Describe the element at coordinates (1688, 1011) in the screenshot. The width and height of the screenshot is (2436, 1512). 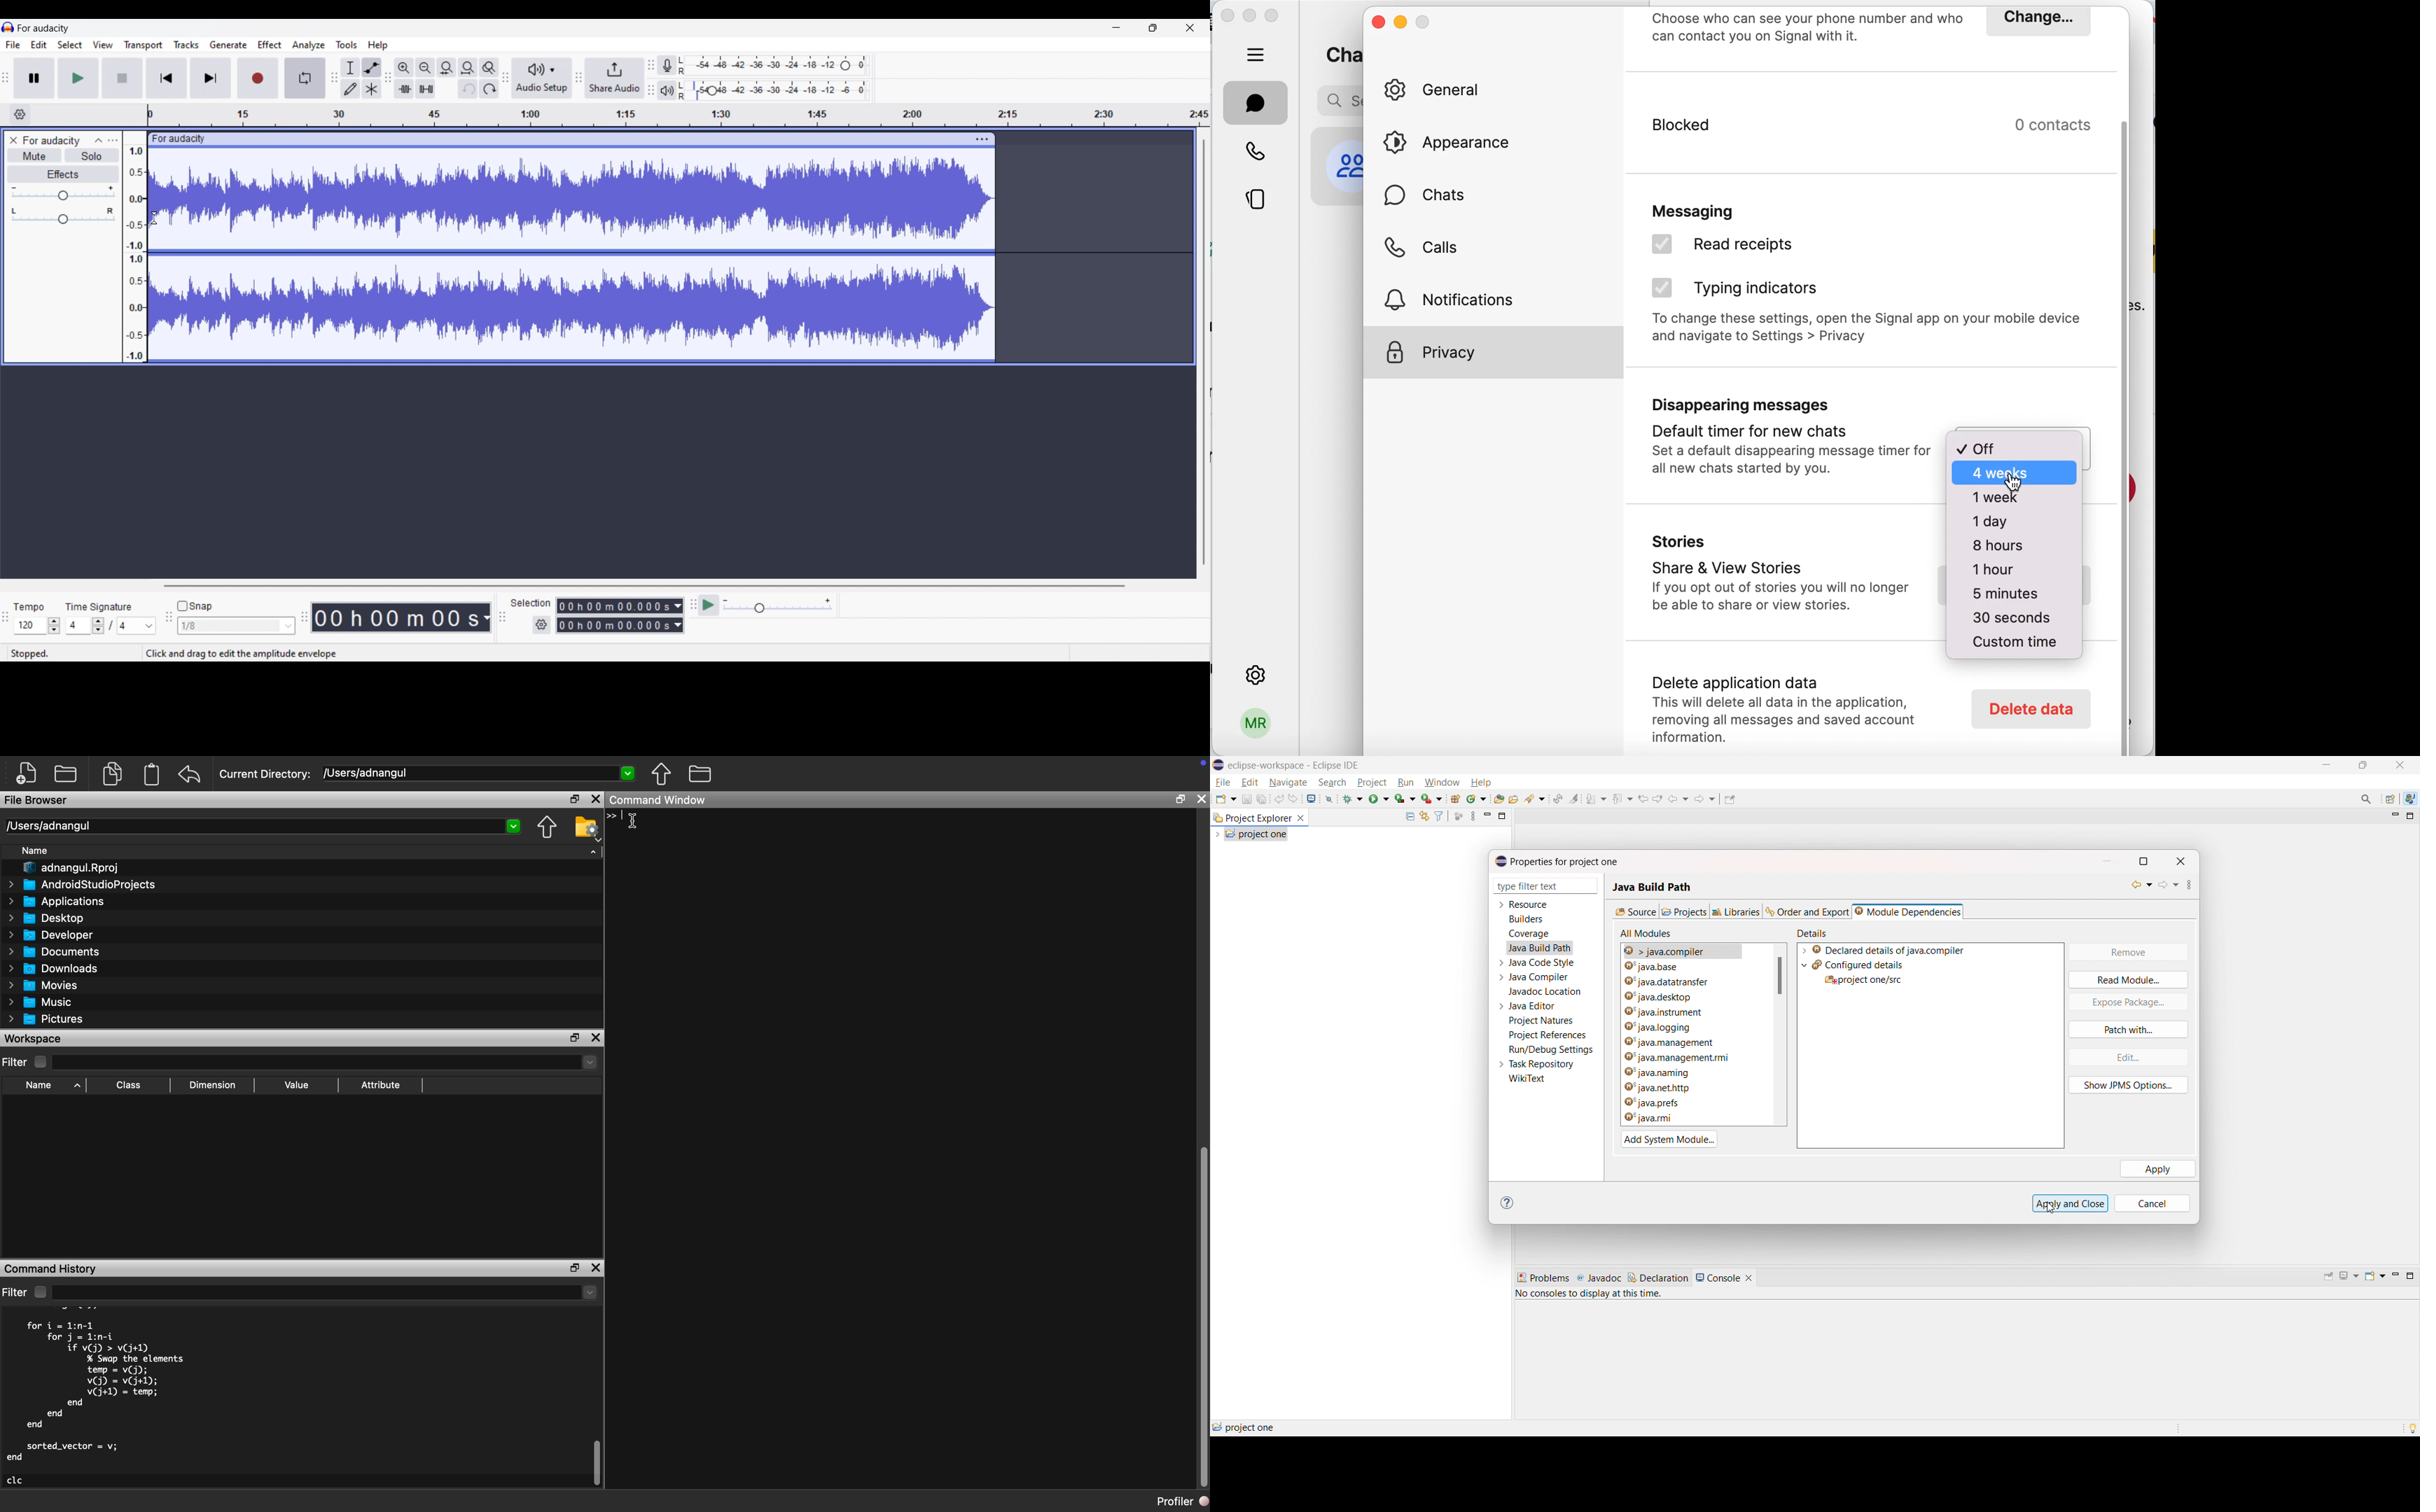
I see `java.instrument` at that location.